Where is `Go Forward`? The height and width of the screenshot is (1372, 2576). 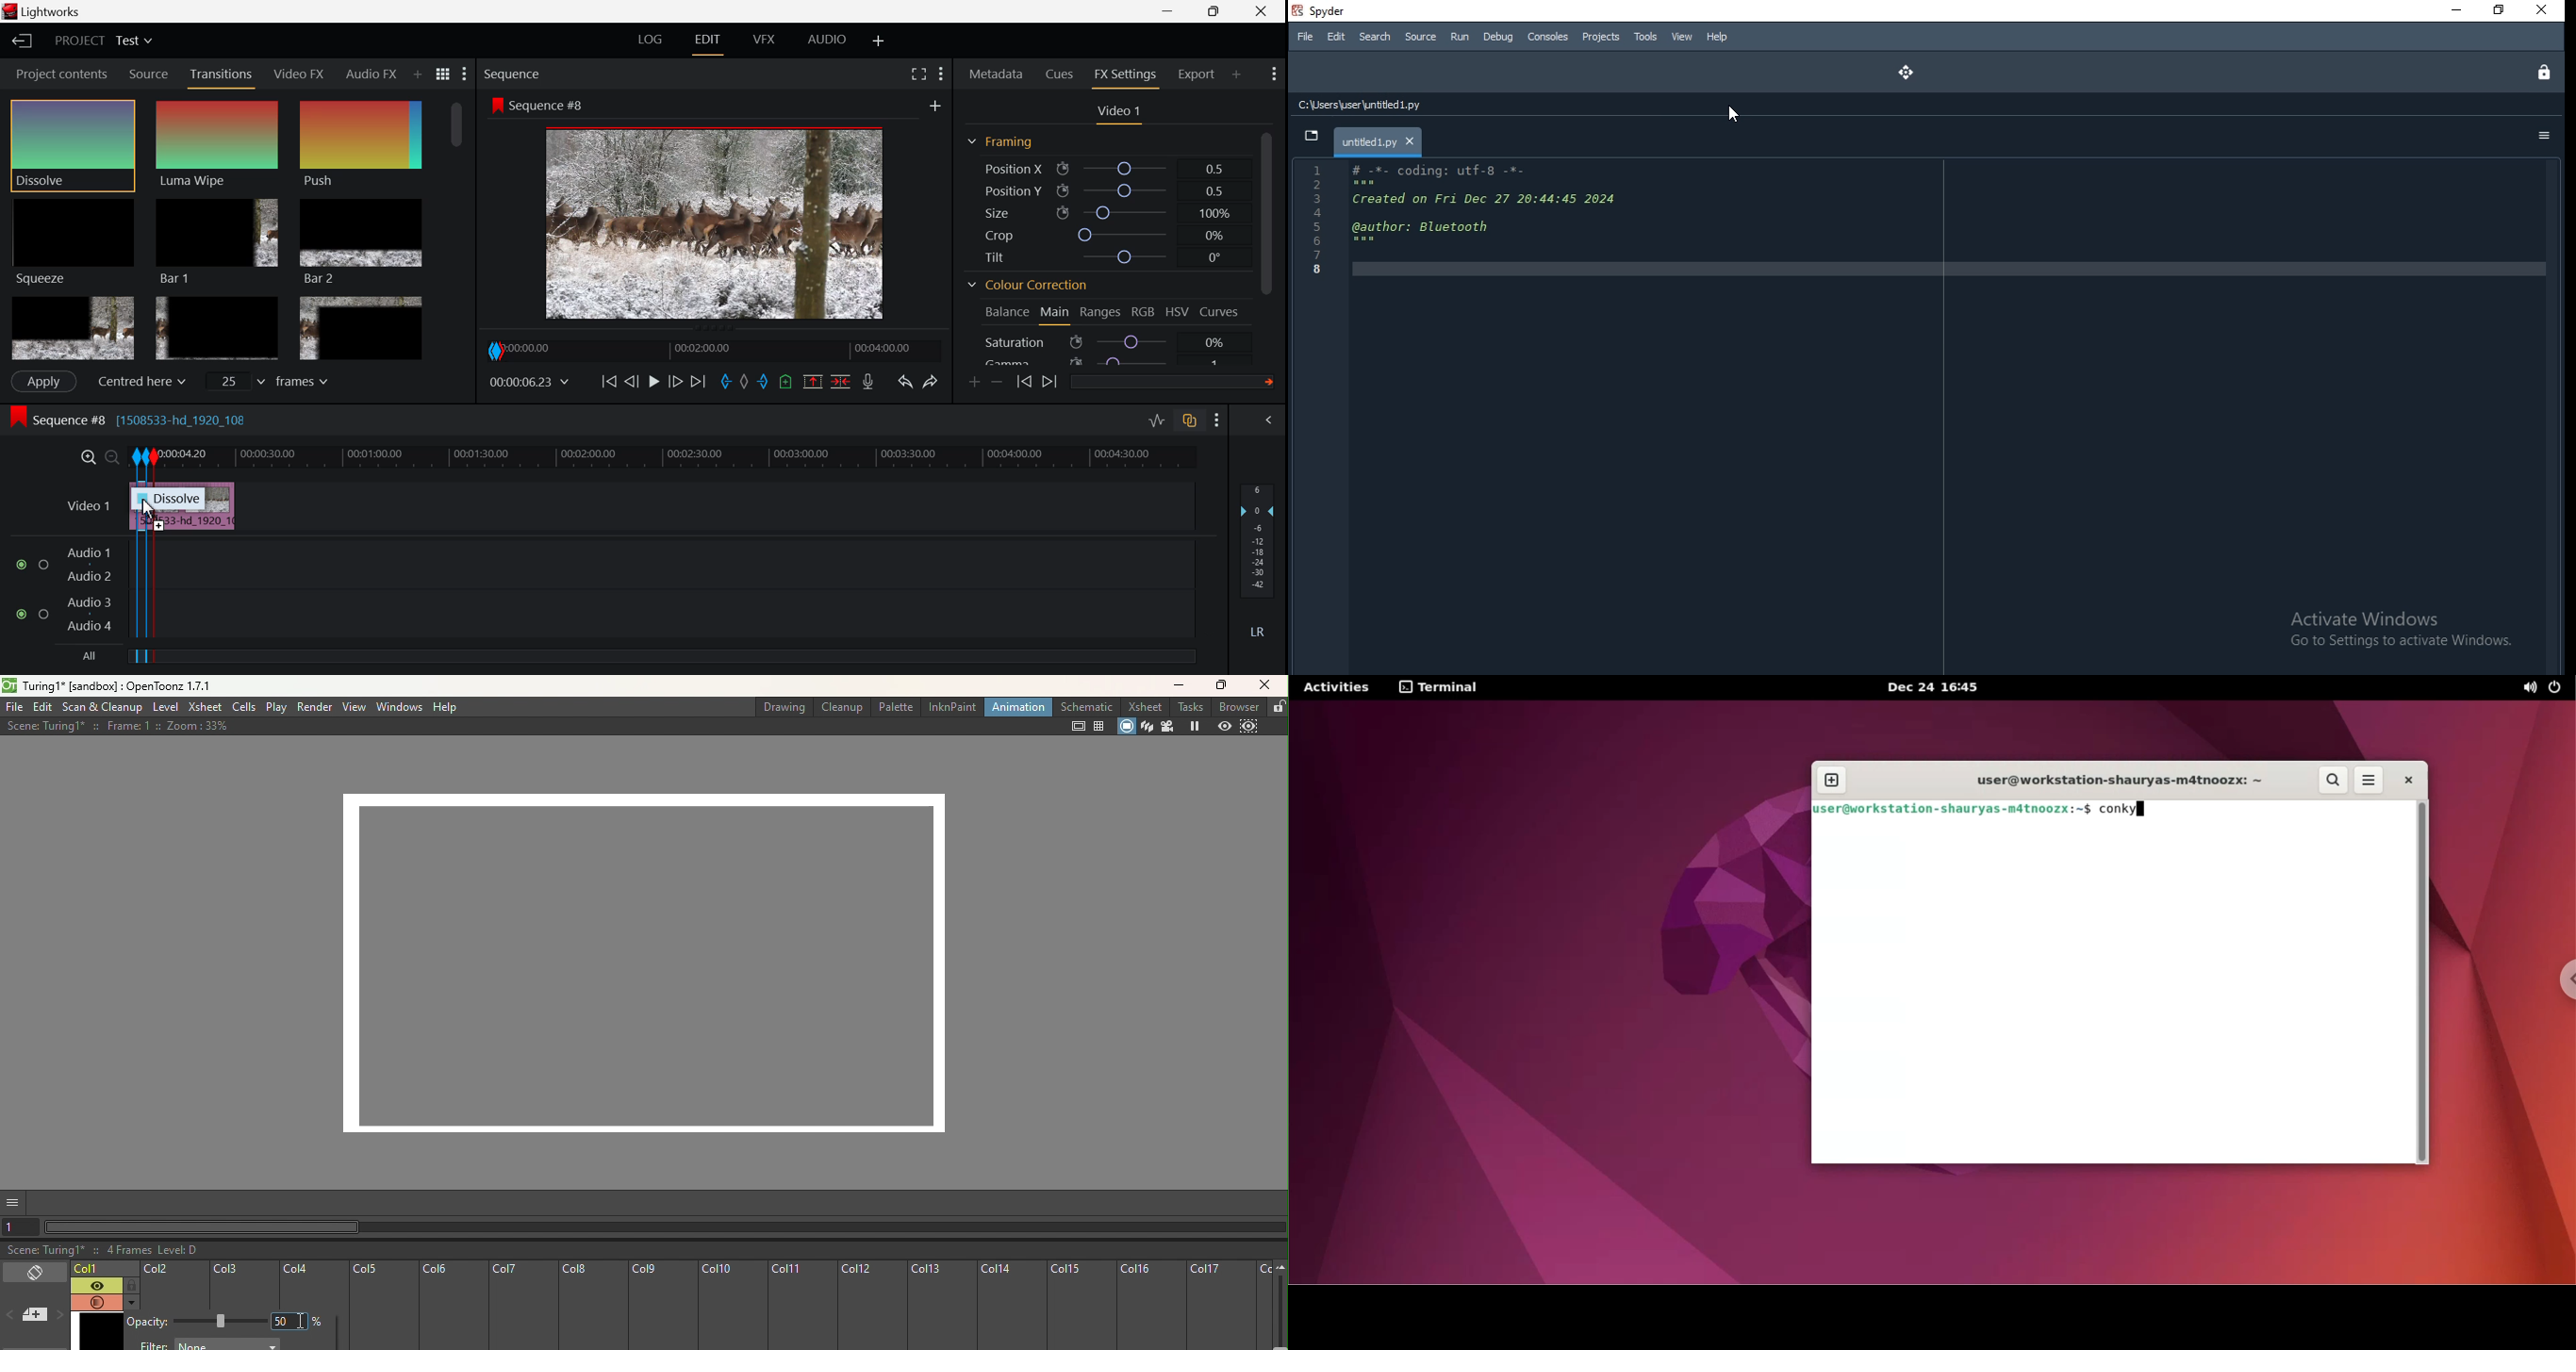
Go Forward is located at coordinates (676, 383).